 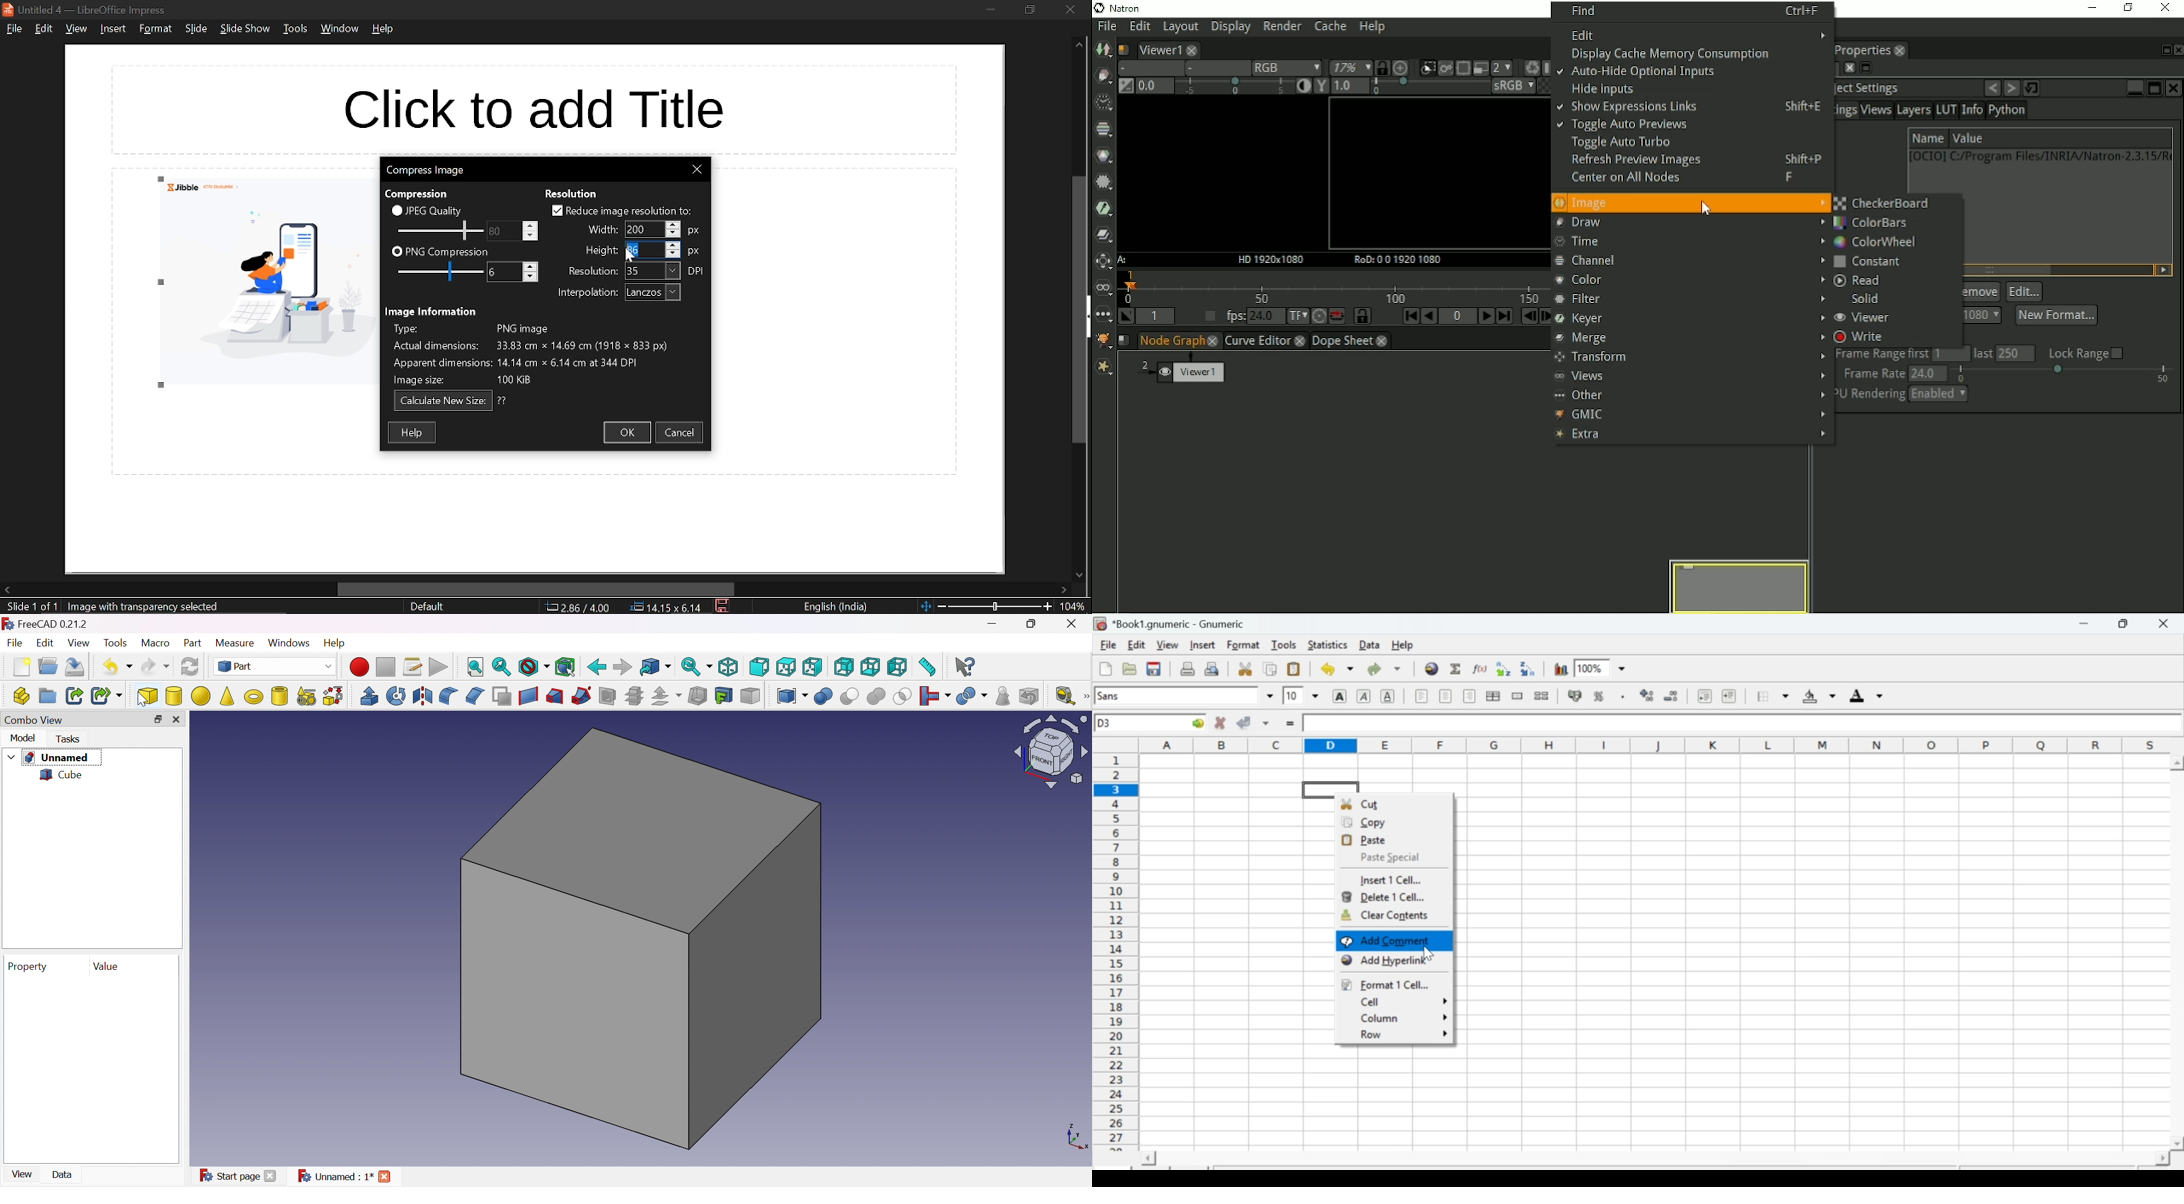 What do you see at coordinates (1444, 695) in the screenshot?
I see `Center horizontally` at bounding box center [1444, 695].